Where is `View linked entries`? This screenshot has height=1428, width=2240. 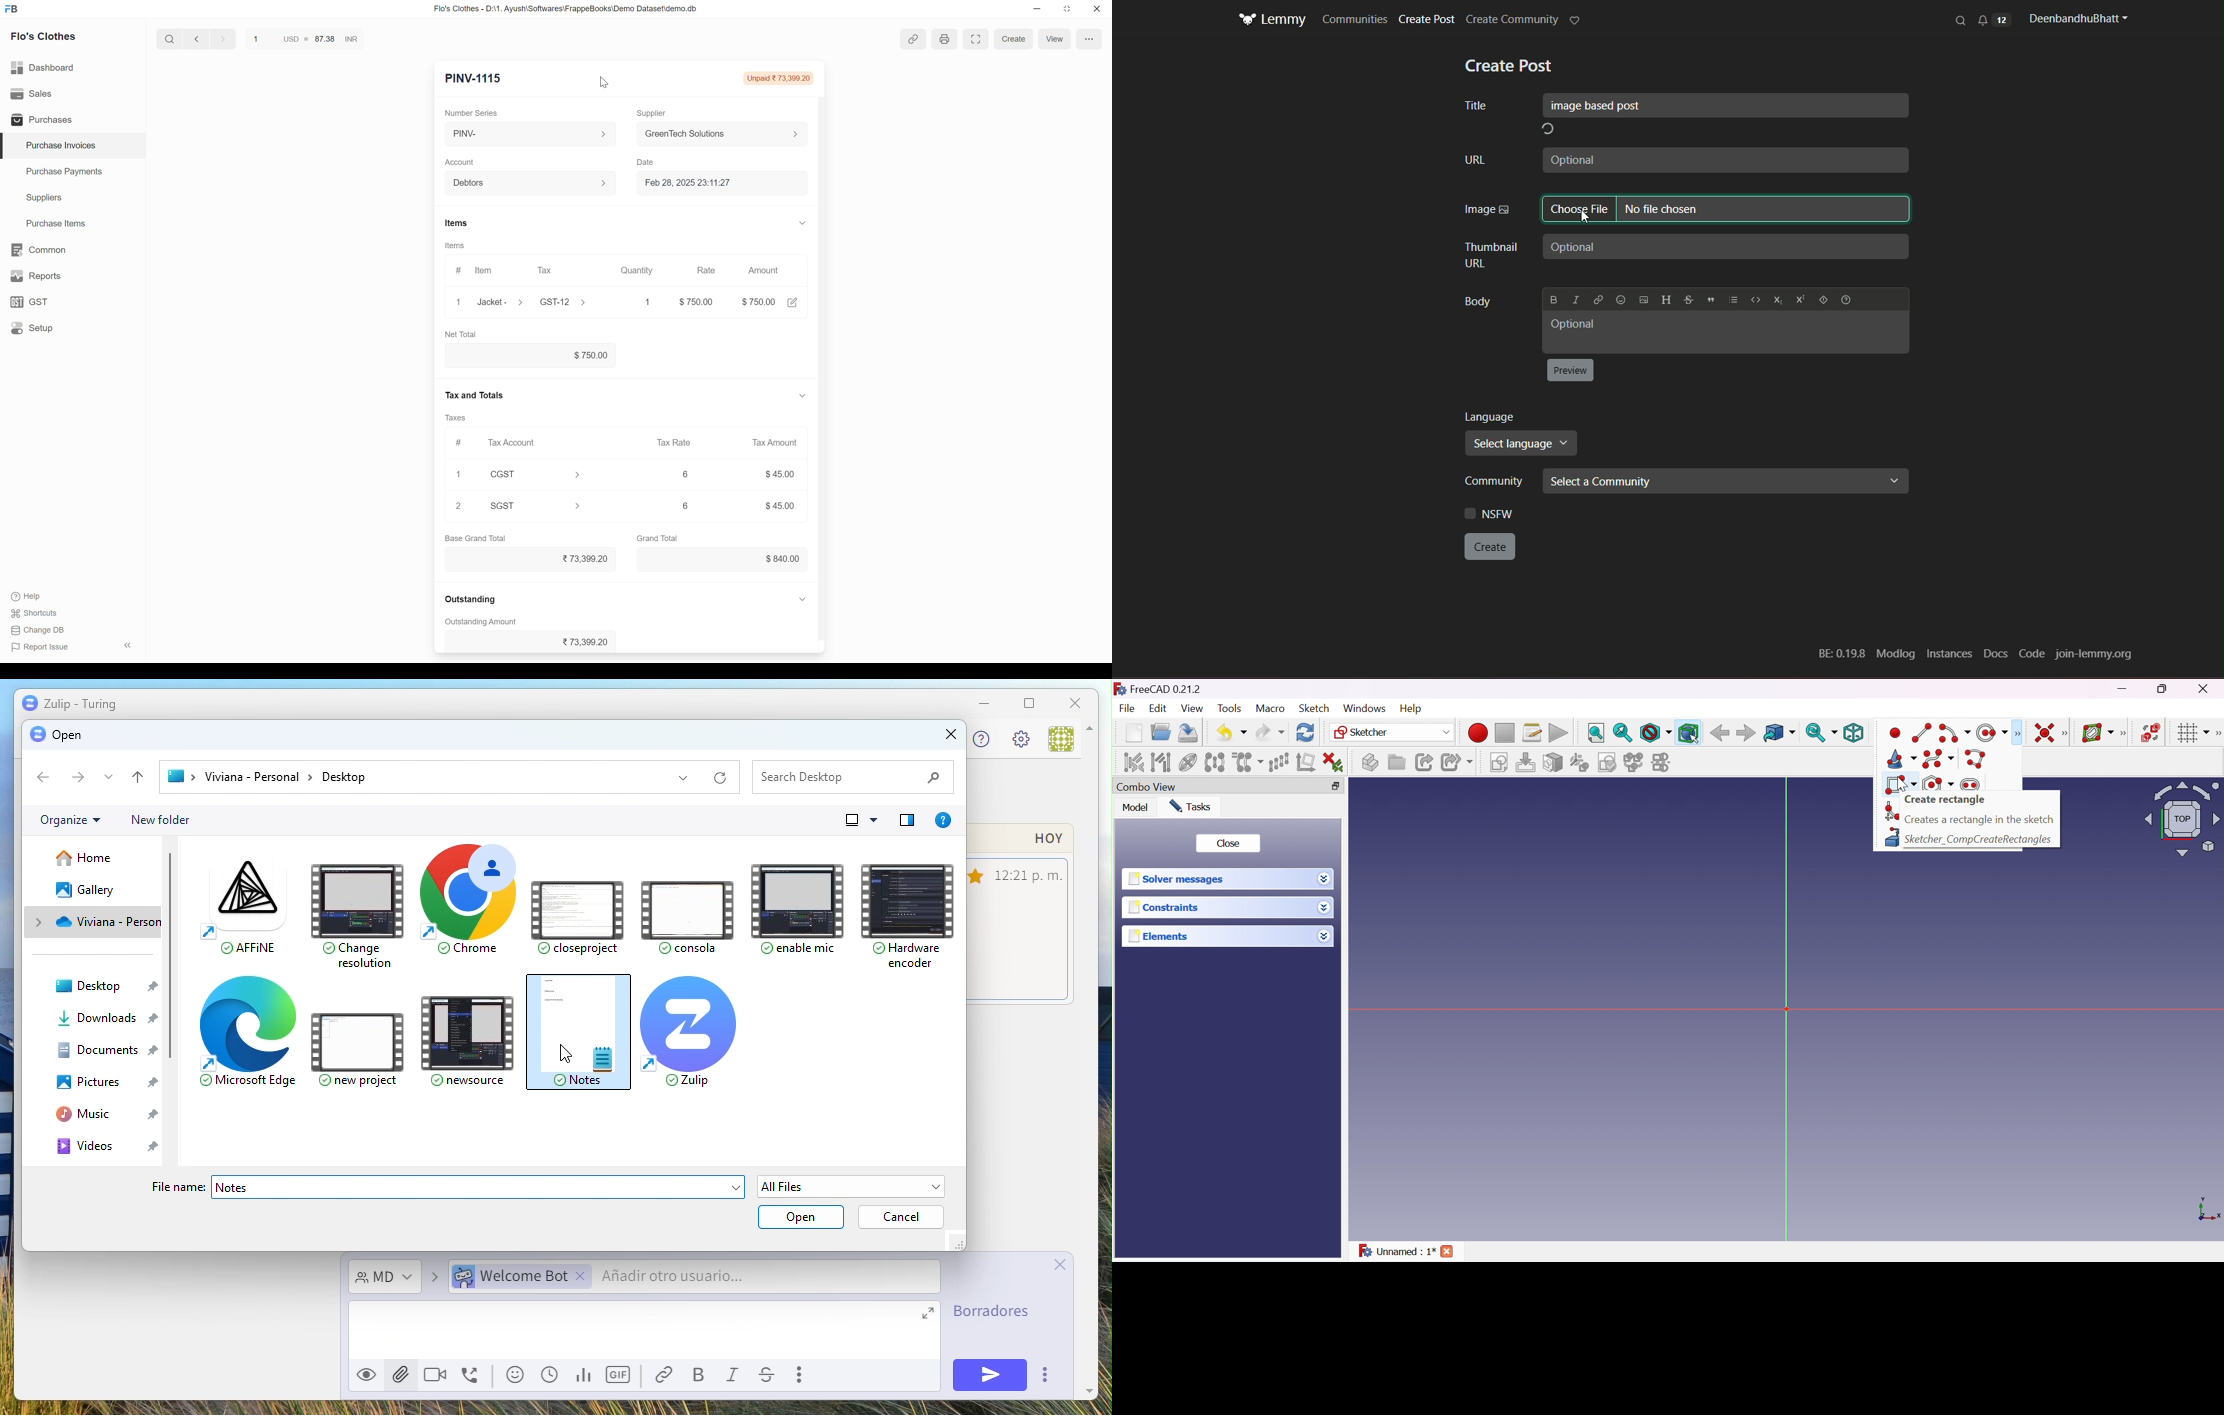
View linked entries is located at coordinates (913, 39).